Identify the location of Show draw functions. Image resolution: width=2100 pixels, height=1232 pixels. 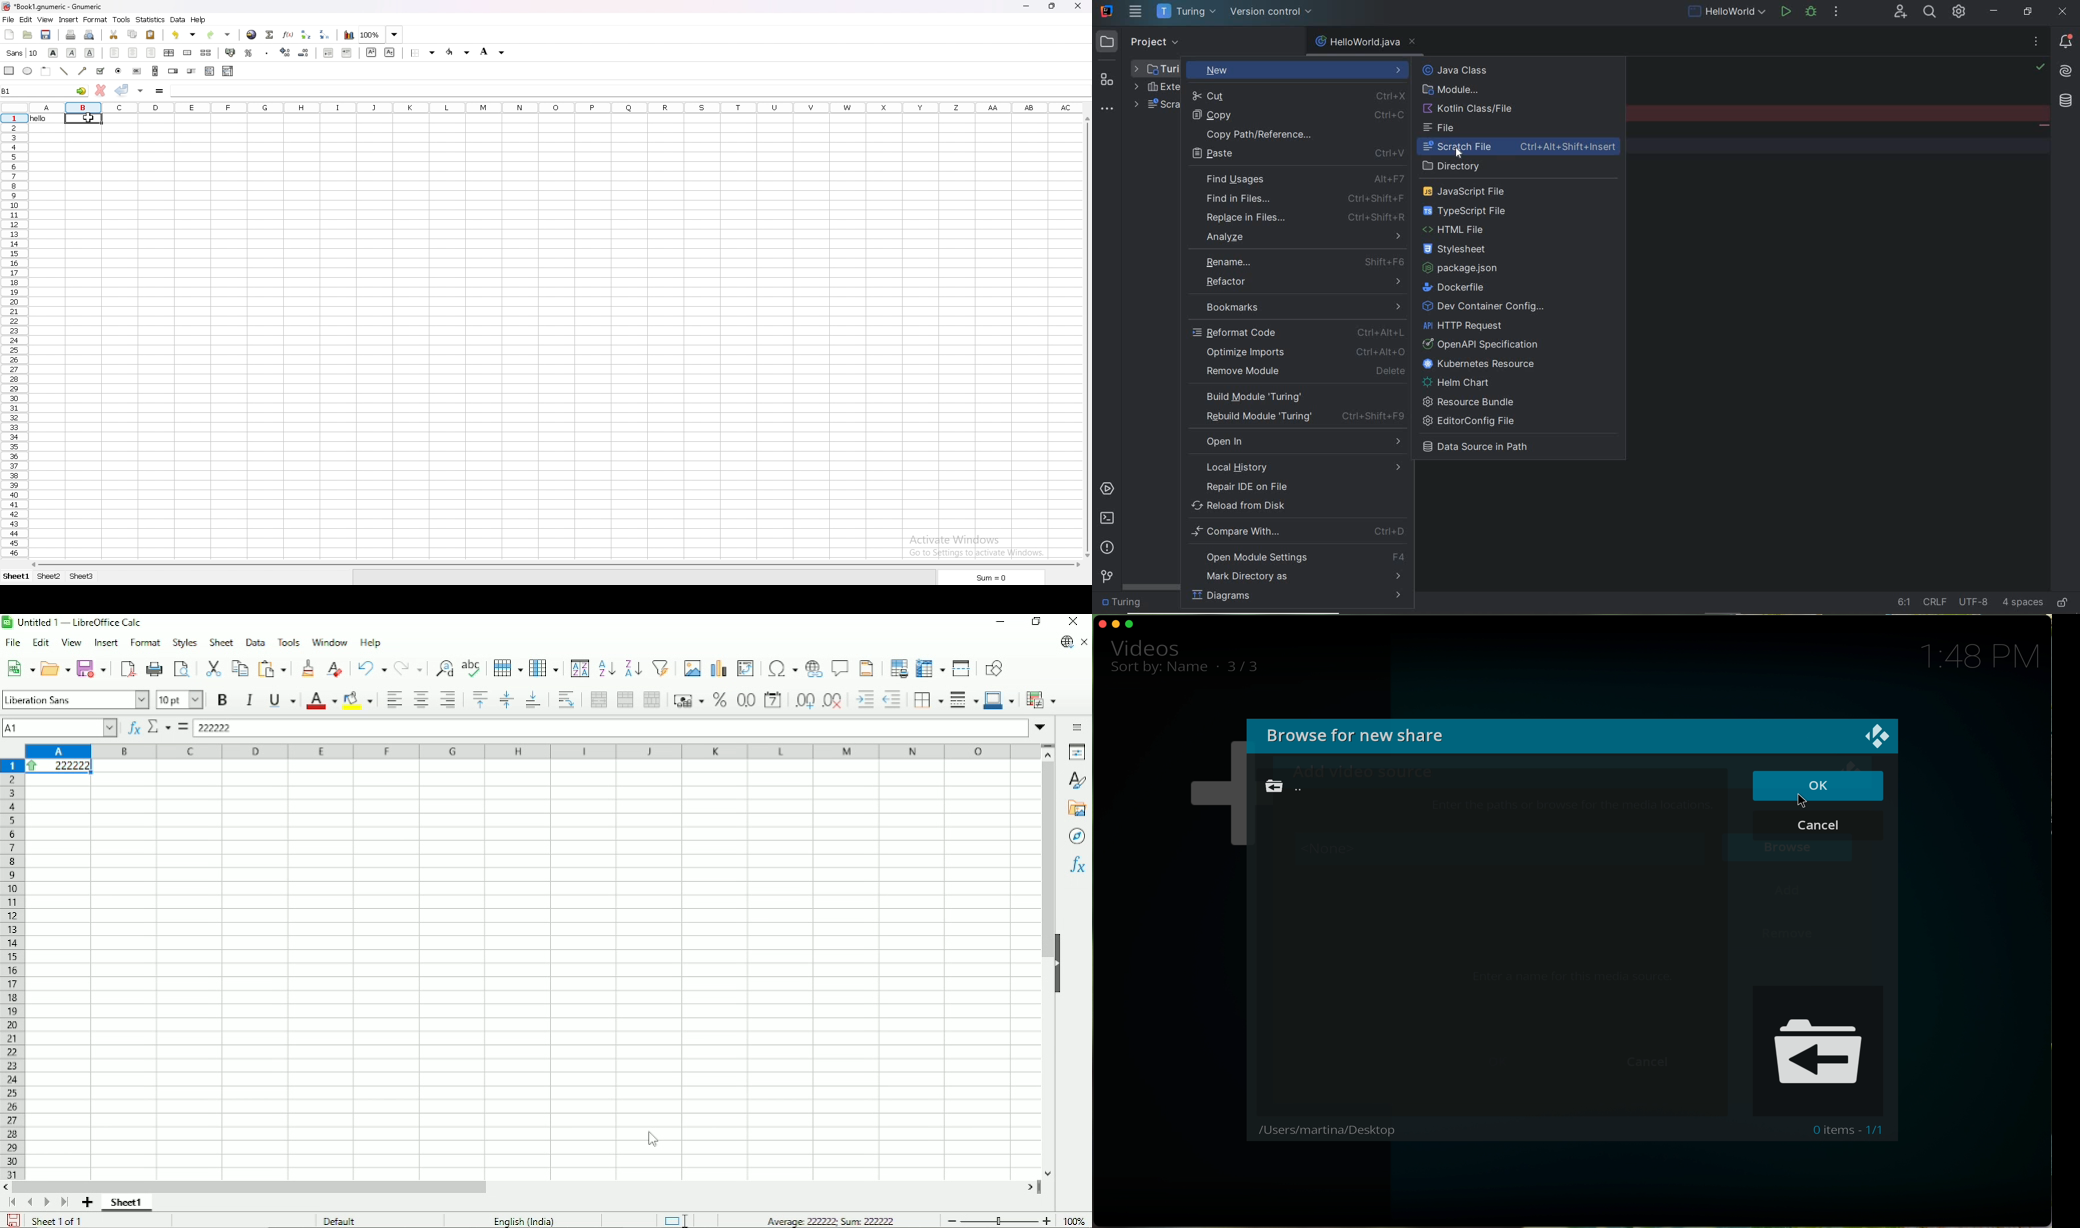
(994, 667).